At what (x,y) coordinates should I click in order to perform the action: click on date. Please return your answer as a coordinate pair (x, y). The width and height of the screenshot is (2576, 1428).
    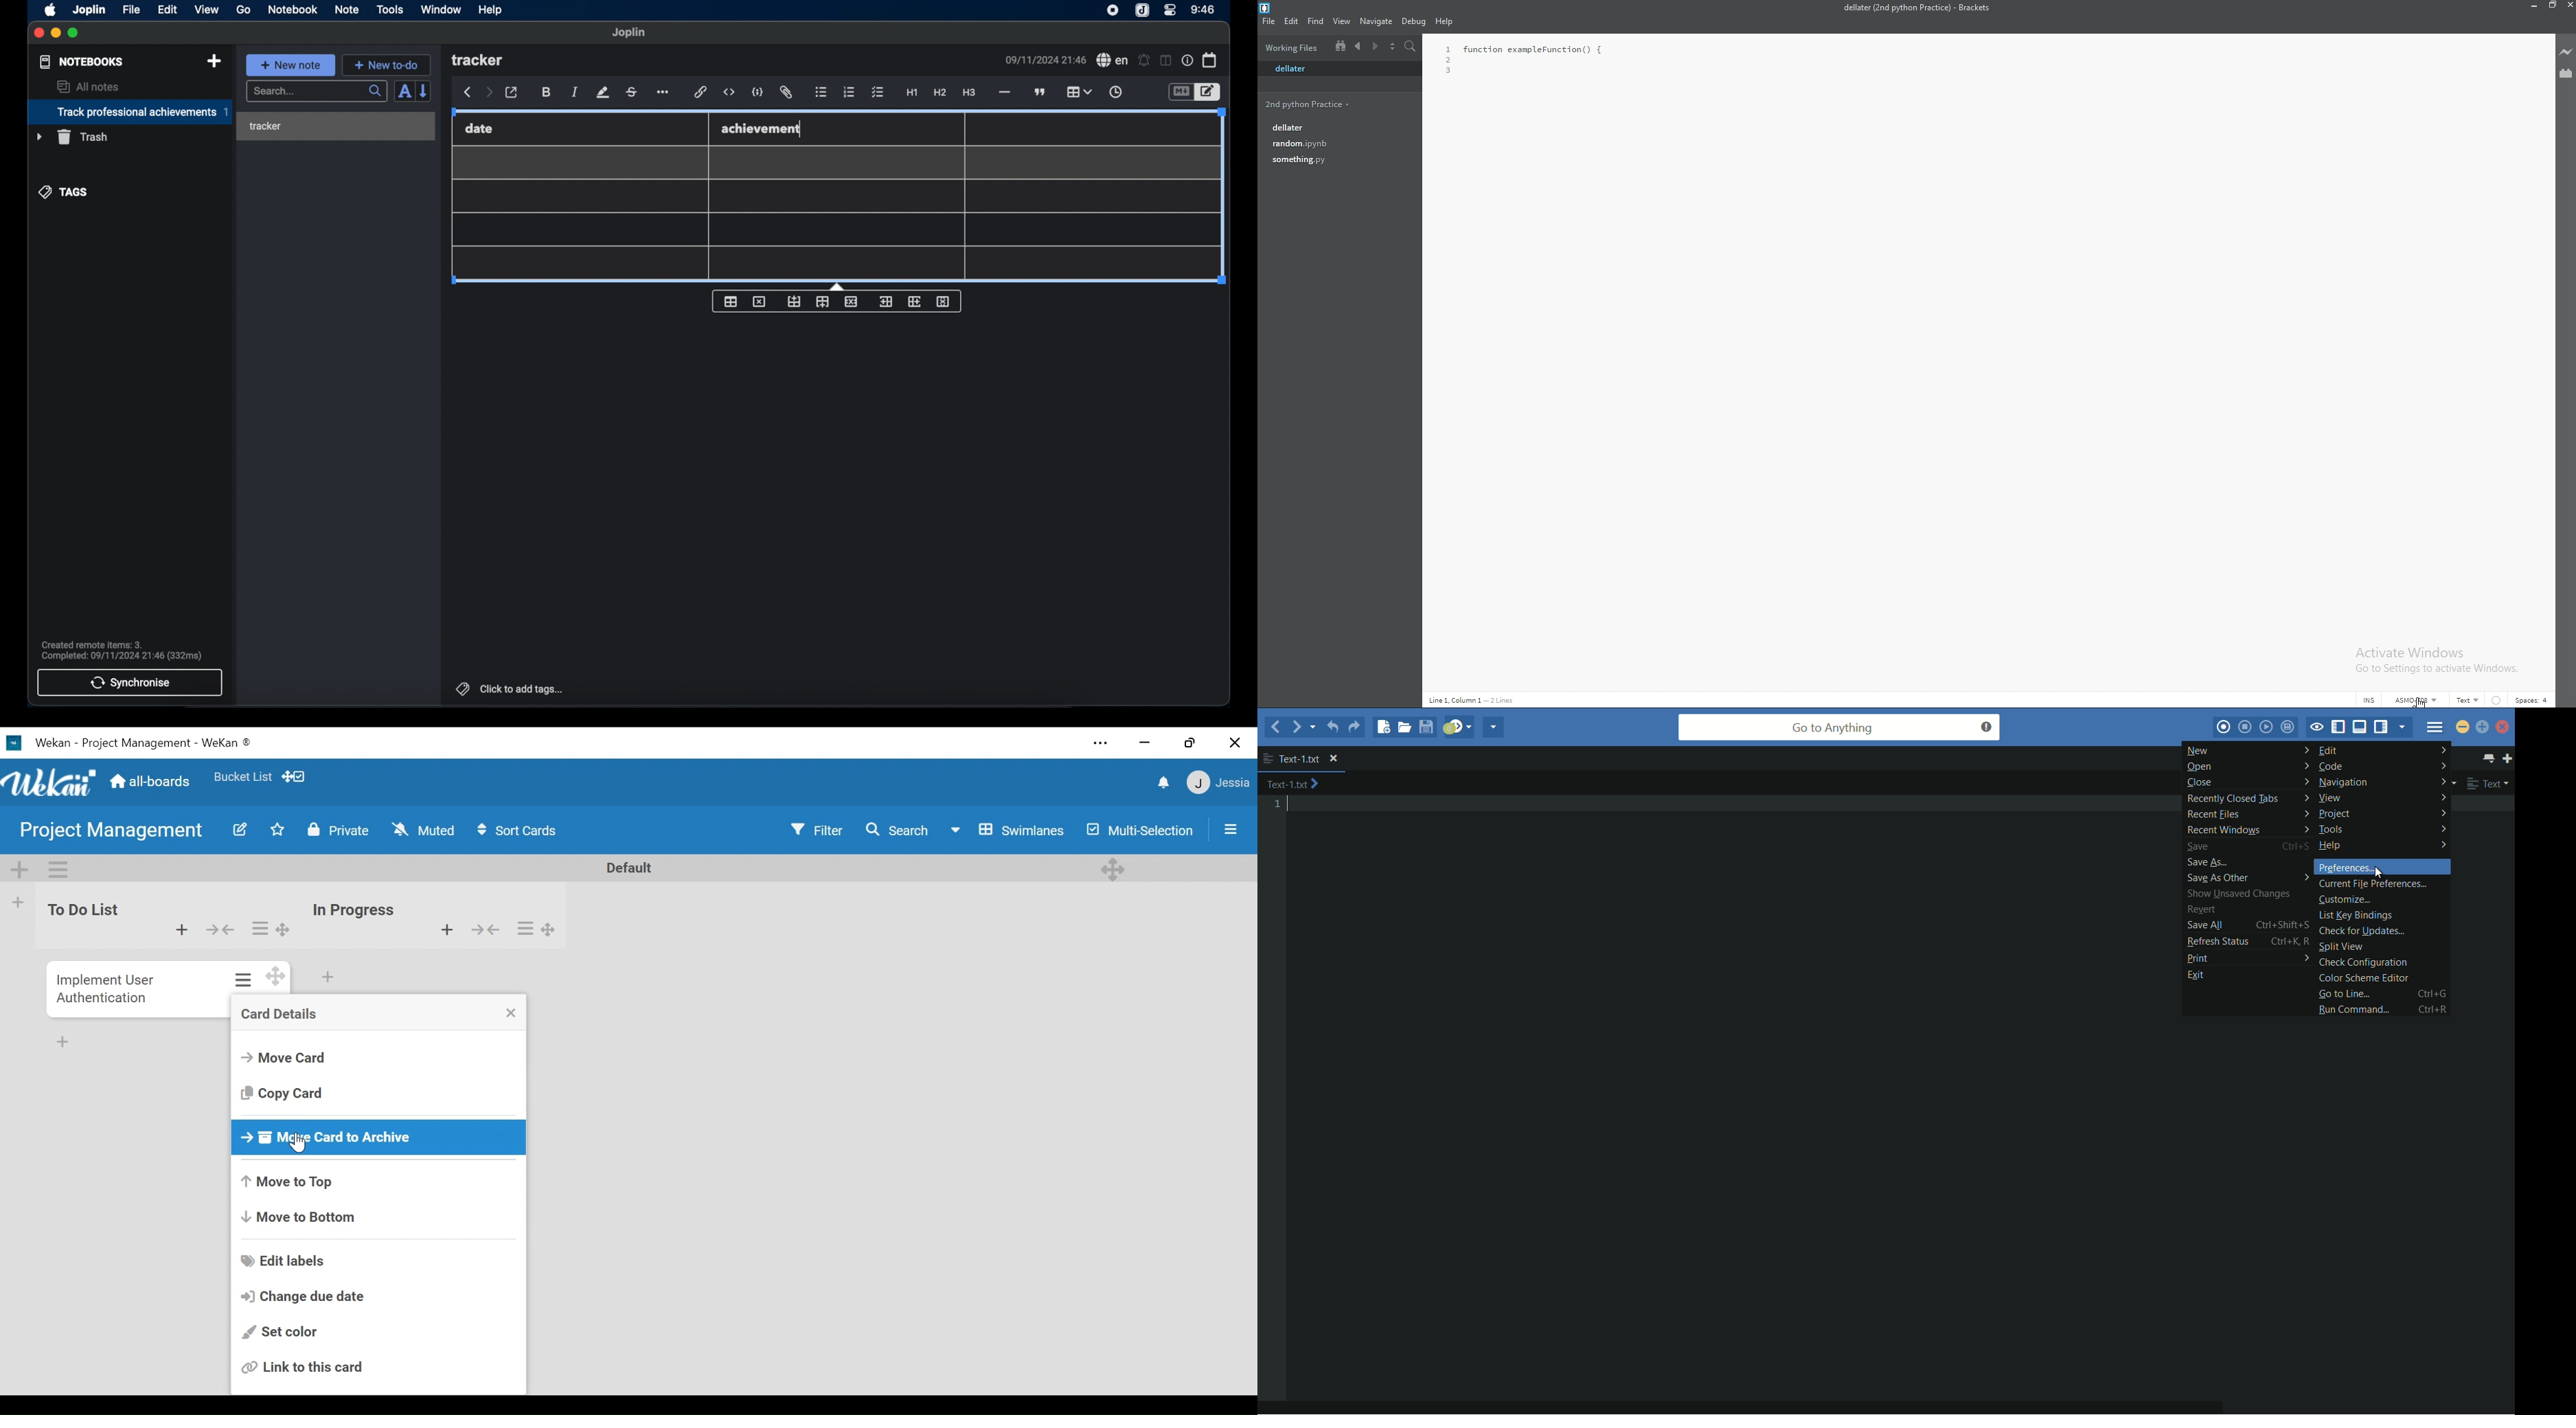
    Looking at the image, I should click on (479, 128).